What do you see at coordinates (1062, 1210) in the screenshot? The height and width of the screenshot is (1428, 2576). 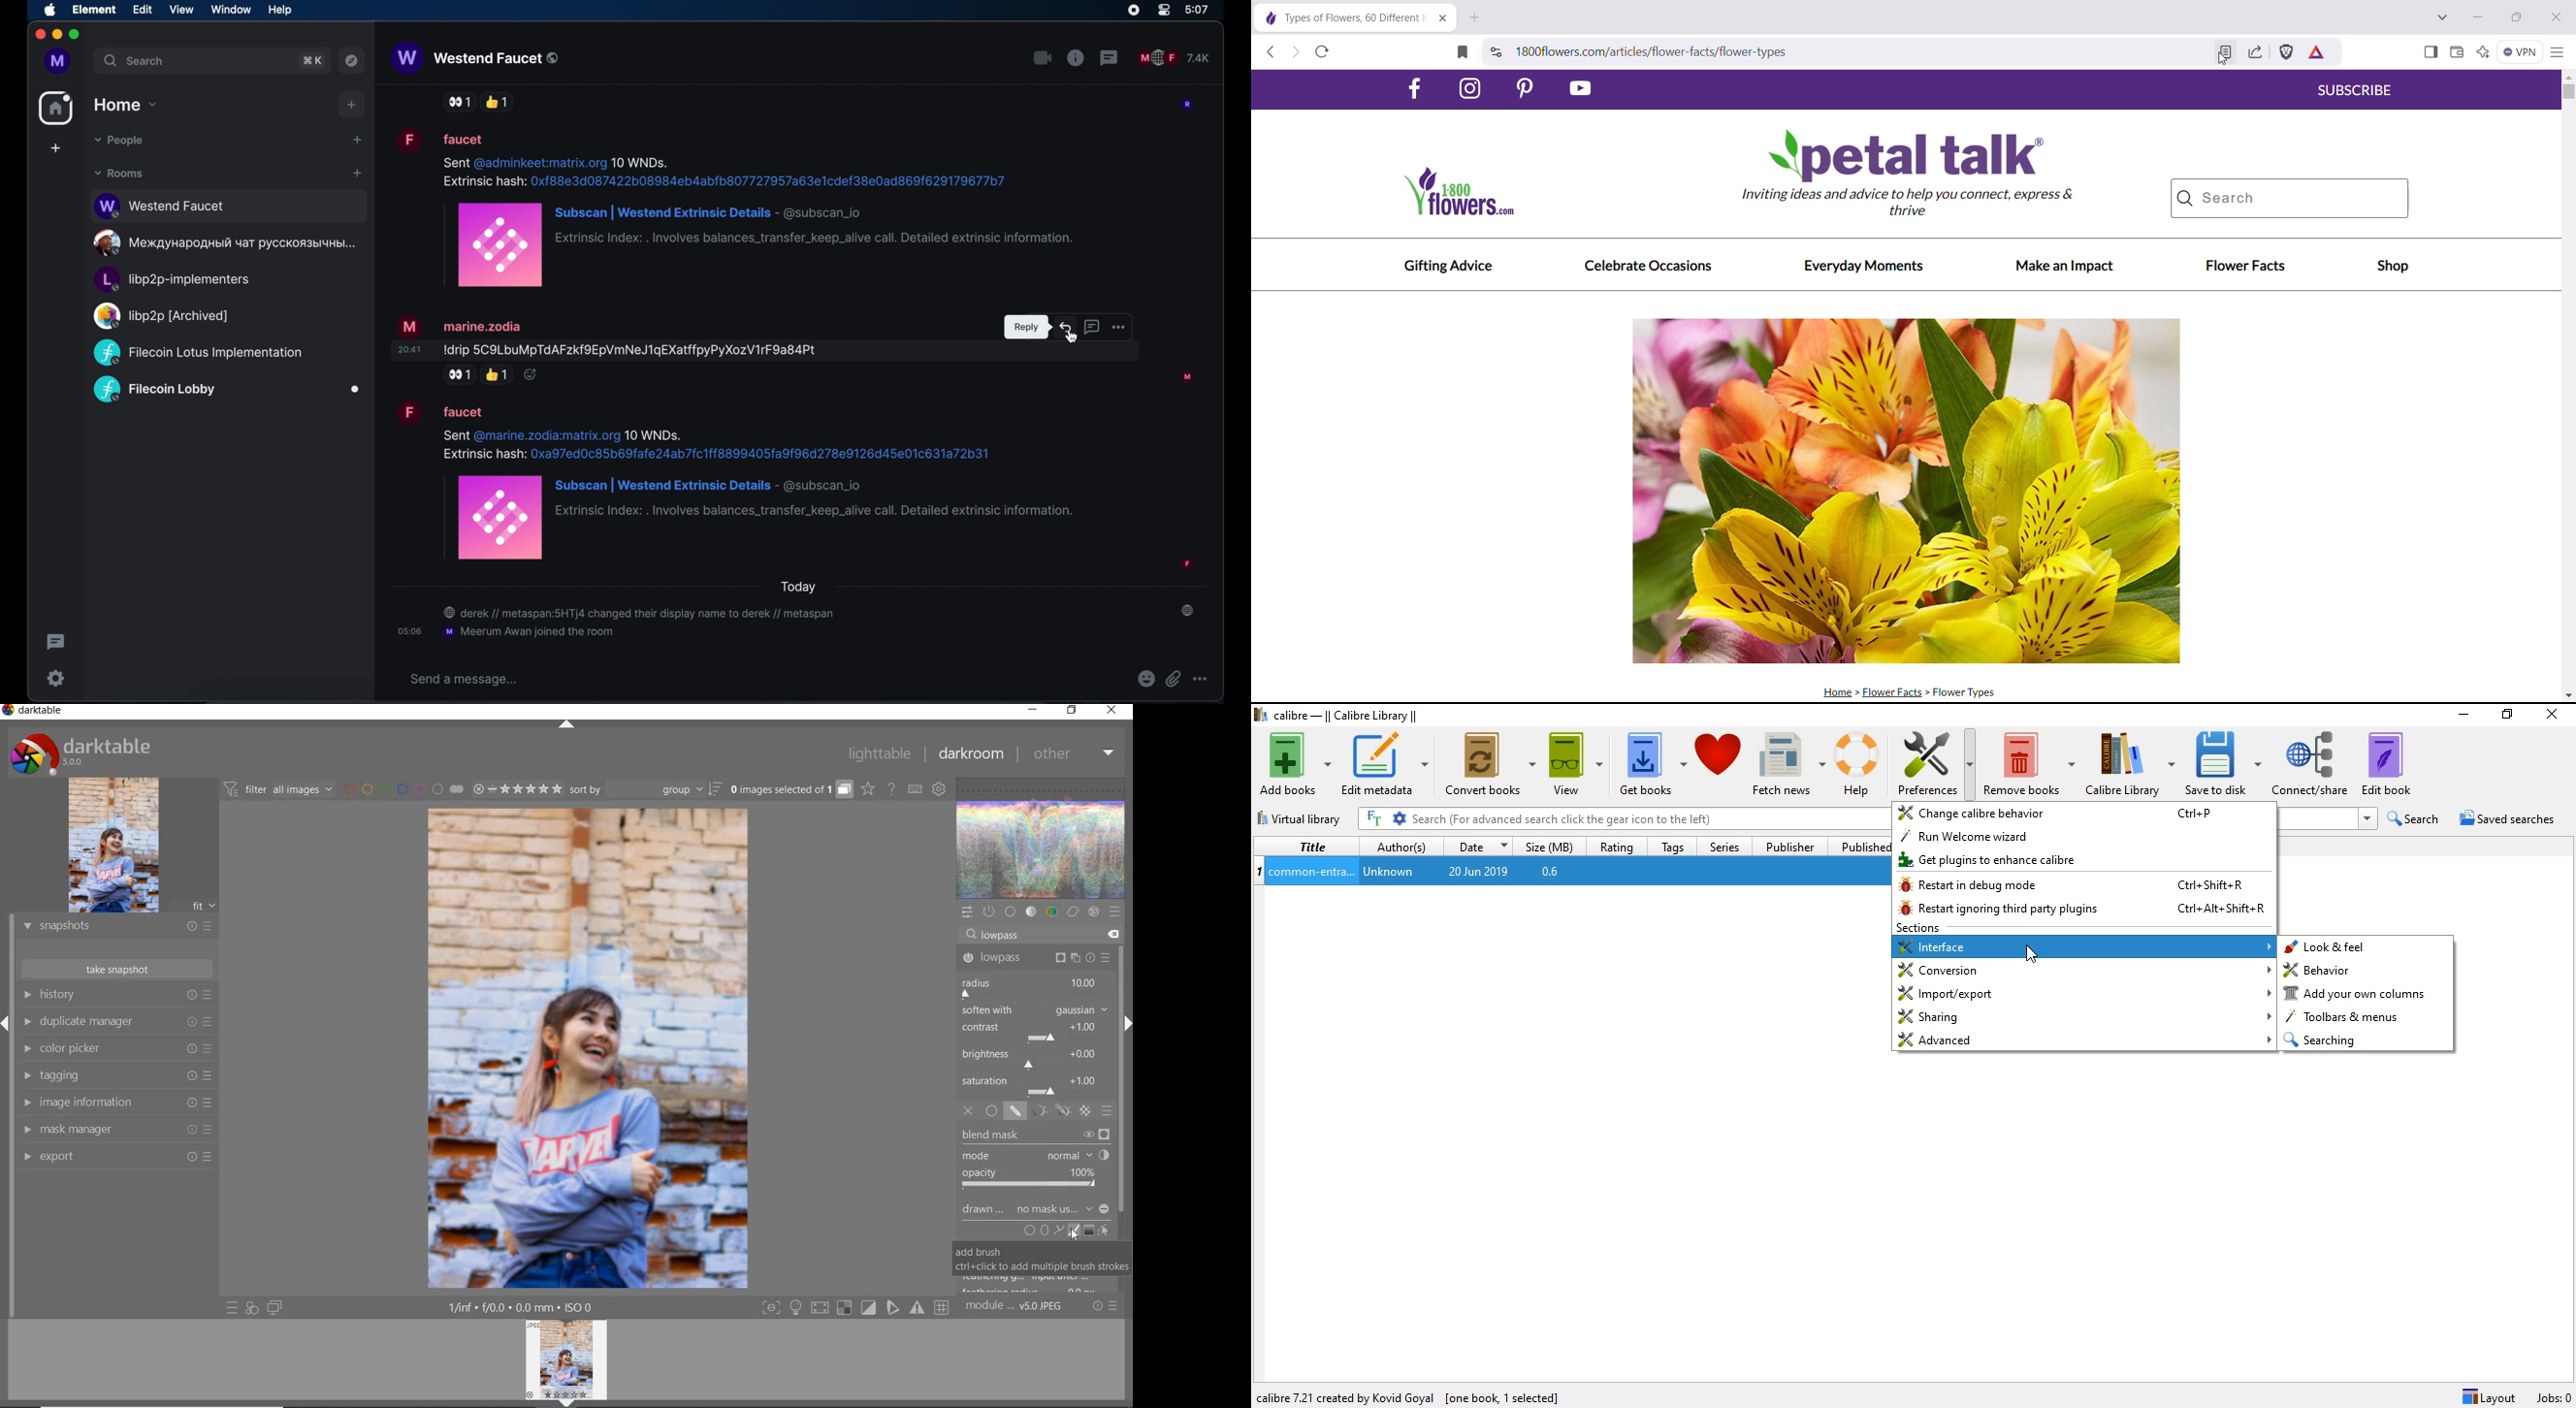 I see `no mask` at bounding box center [1062, 1210].